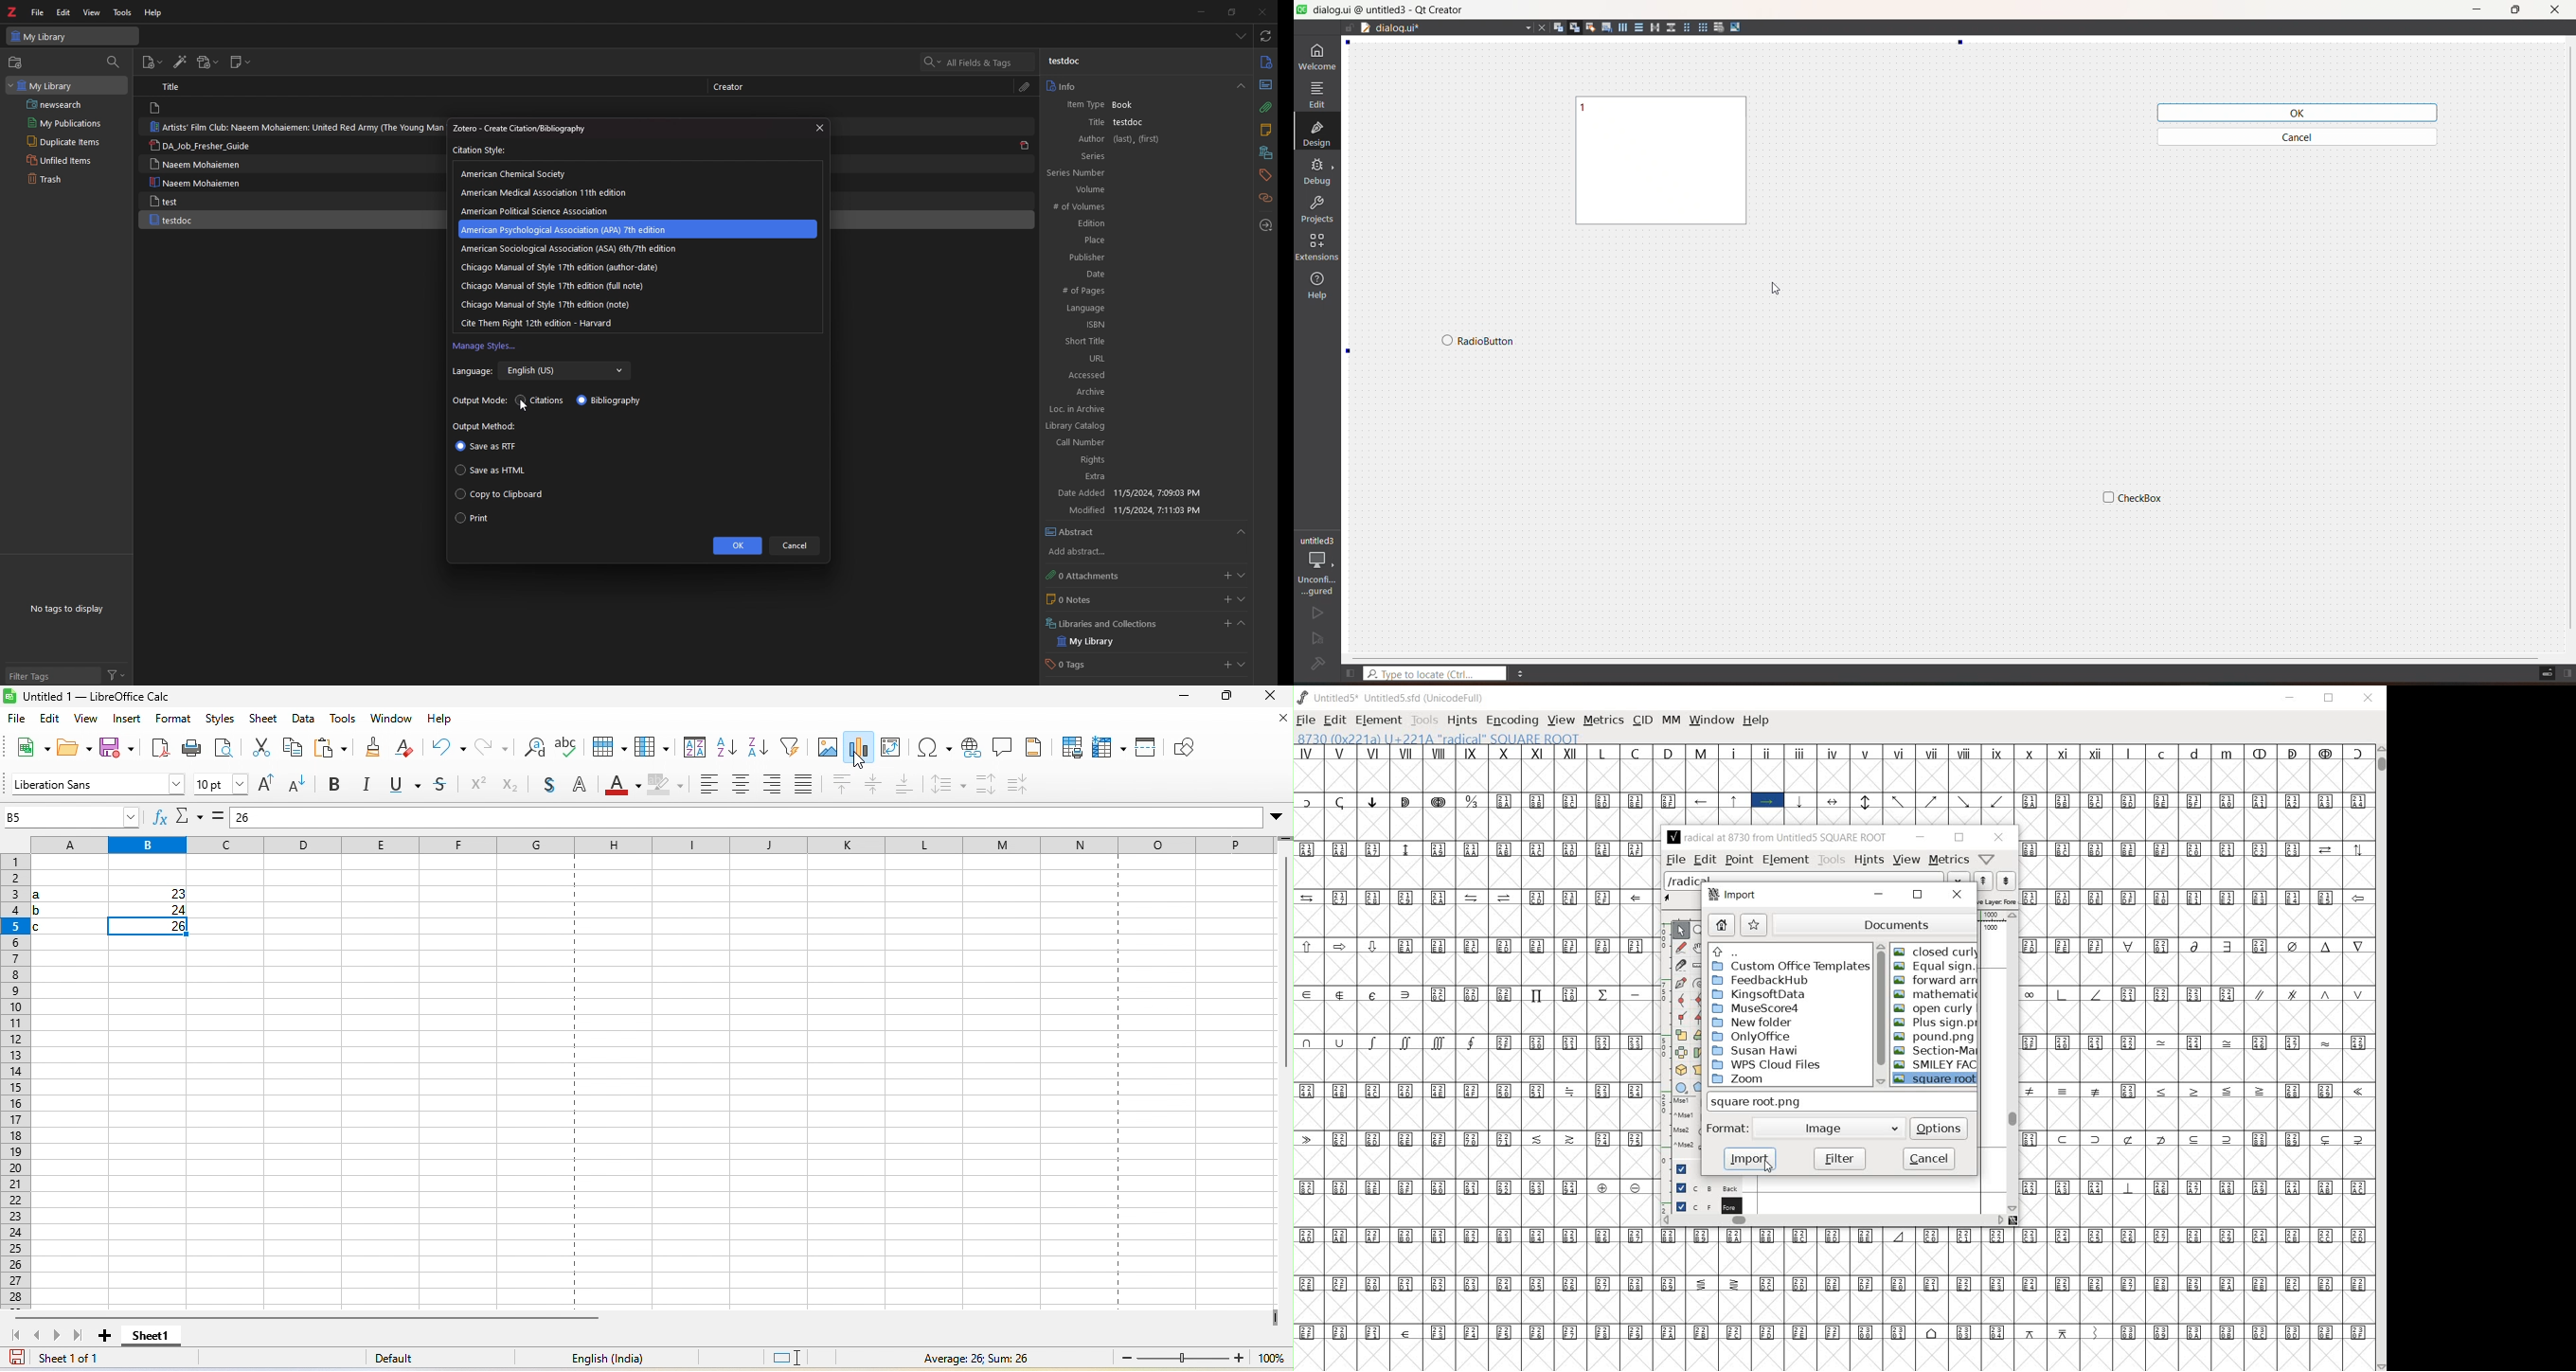 The image size is (2576, 1372). Describe the element at coordinates (473, 520) in the screenshot. I see `print` at that location.